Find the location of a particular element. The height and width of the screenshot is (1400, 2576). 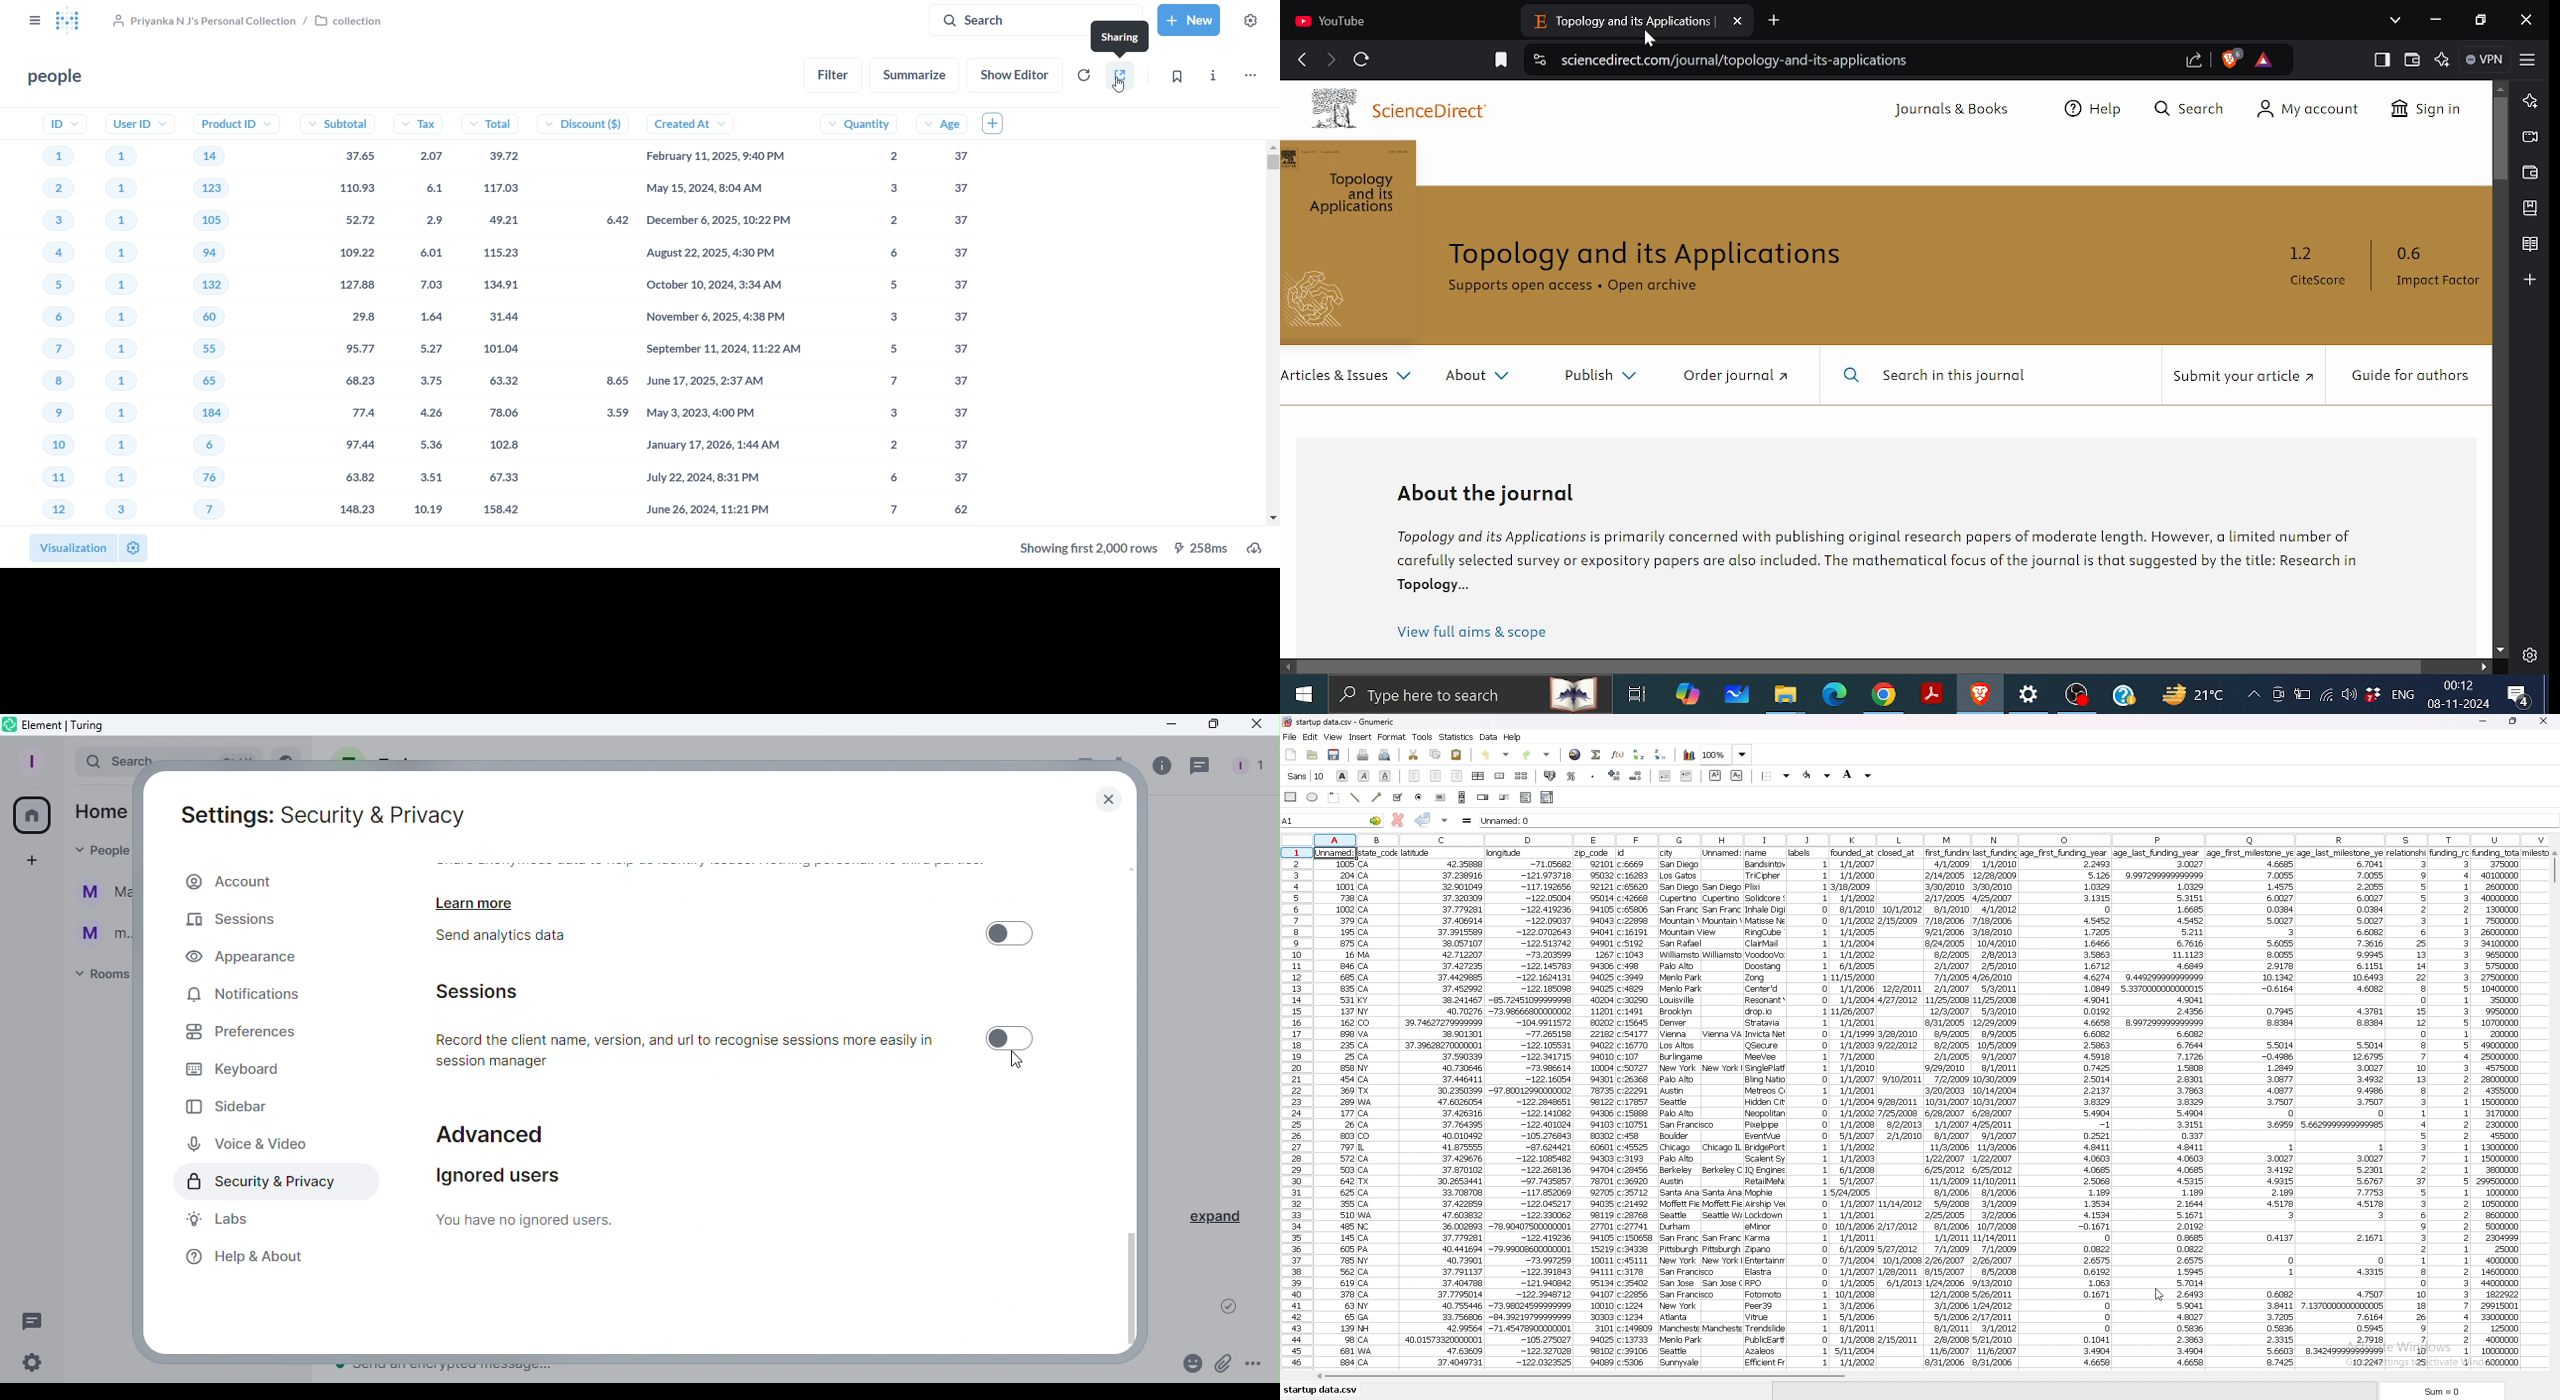

view is located at coordinates (1333, 737).